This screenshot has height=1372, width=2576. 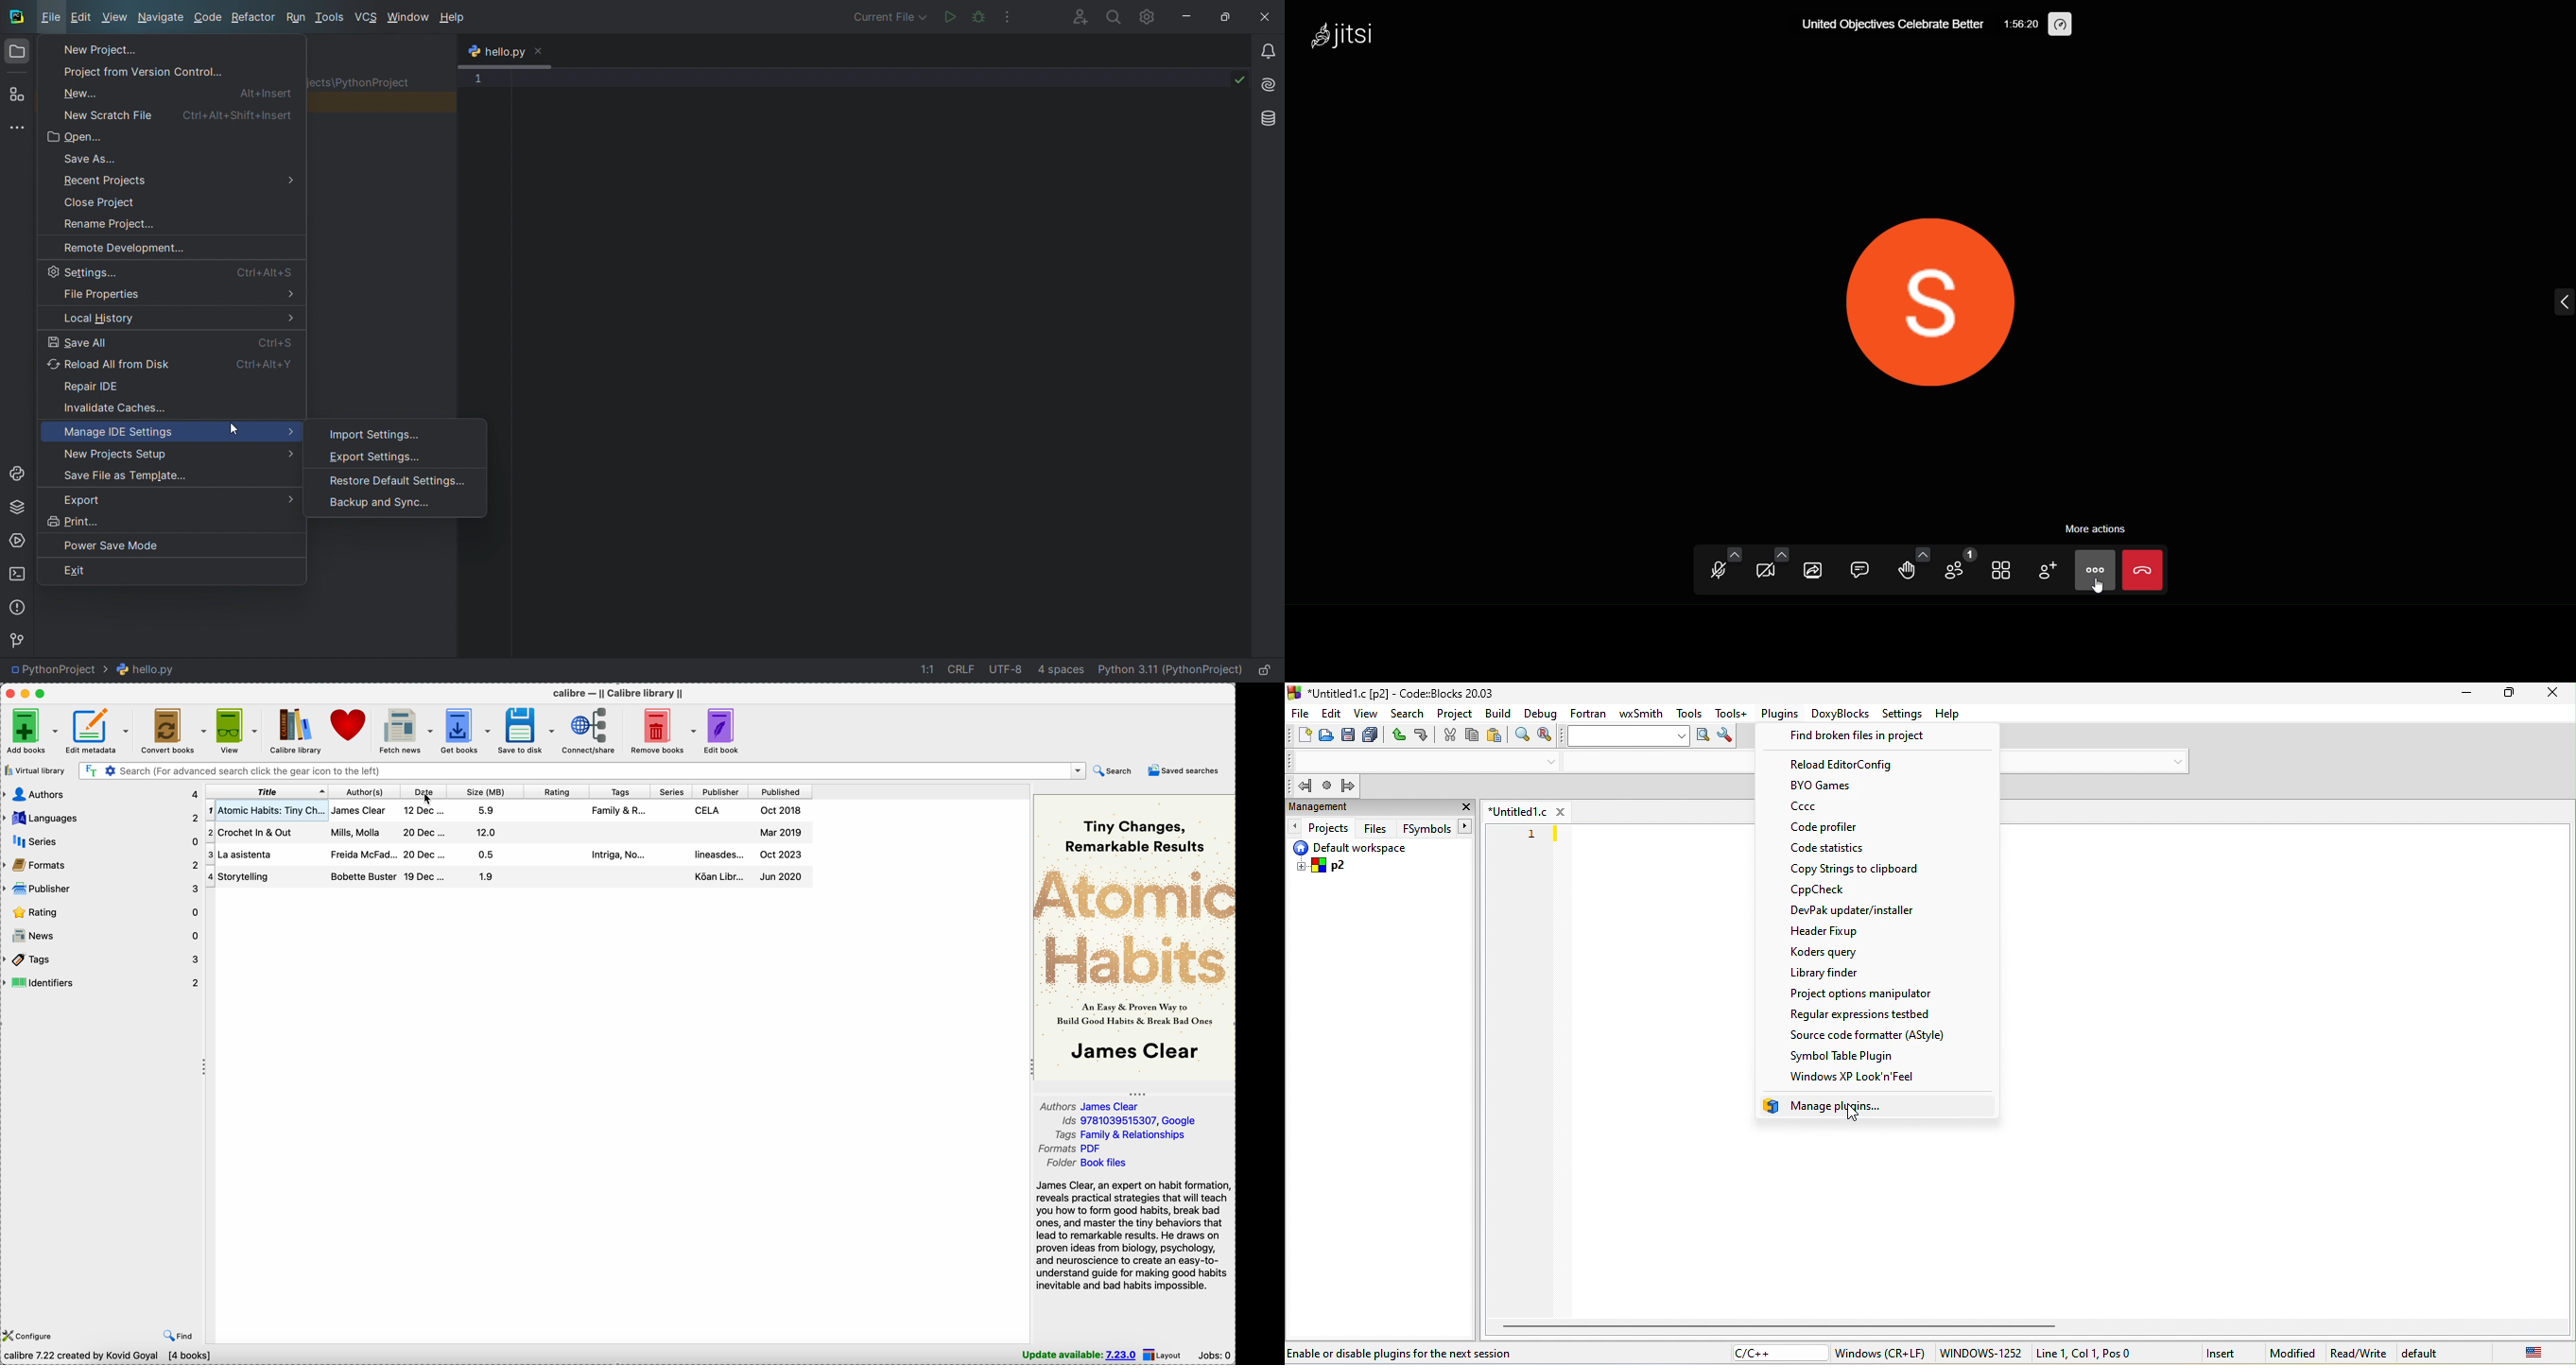 What do you see at coordinates (20, 128) in the screenshot?
I see `more tools windows` at bounding box center [20, 128].